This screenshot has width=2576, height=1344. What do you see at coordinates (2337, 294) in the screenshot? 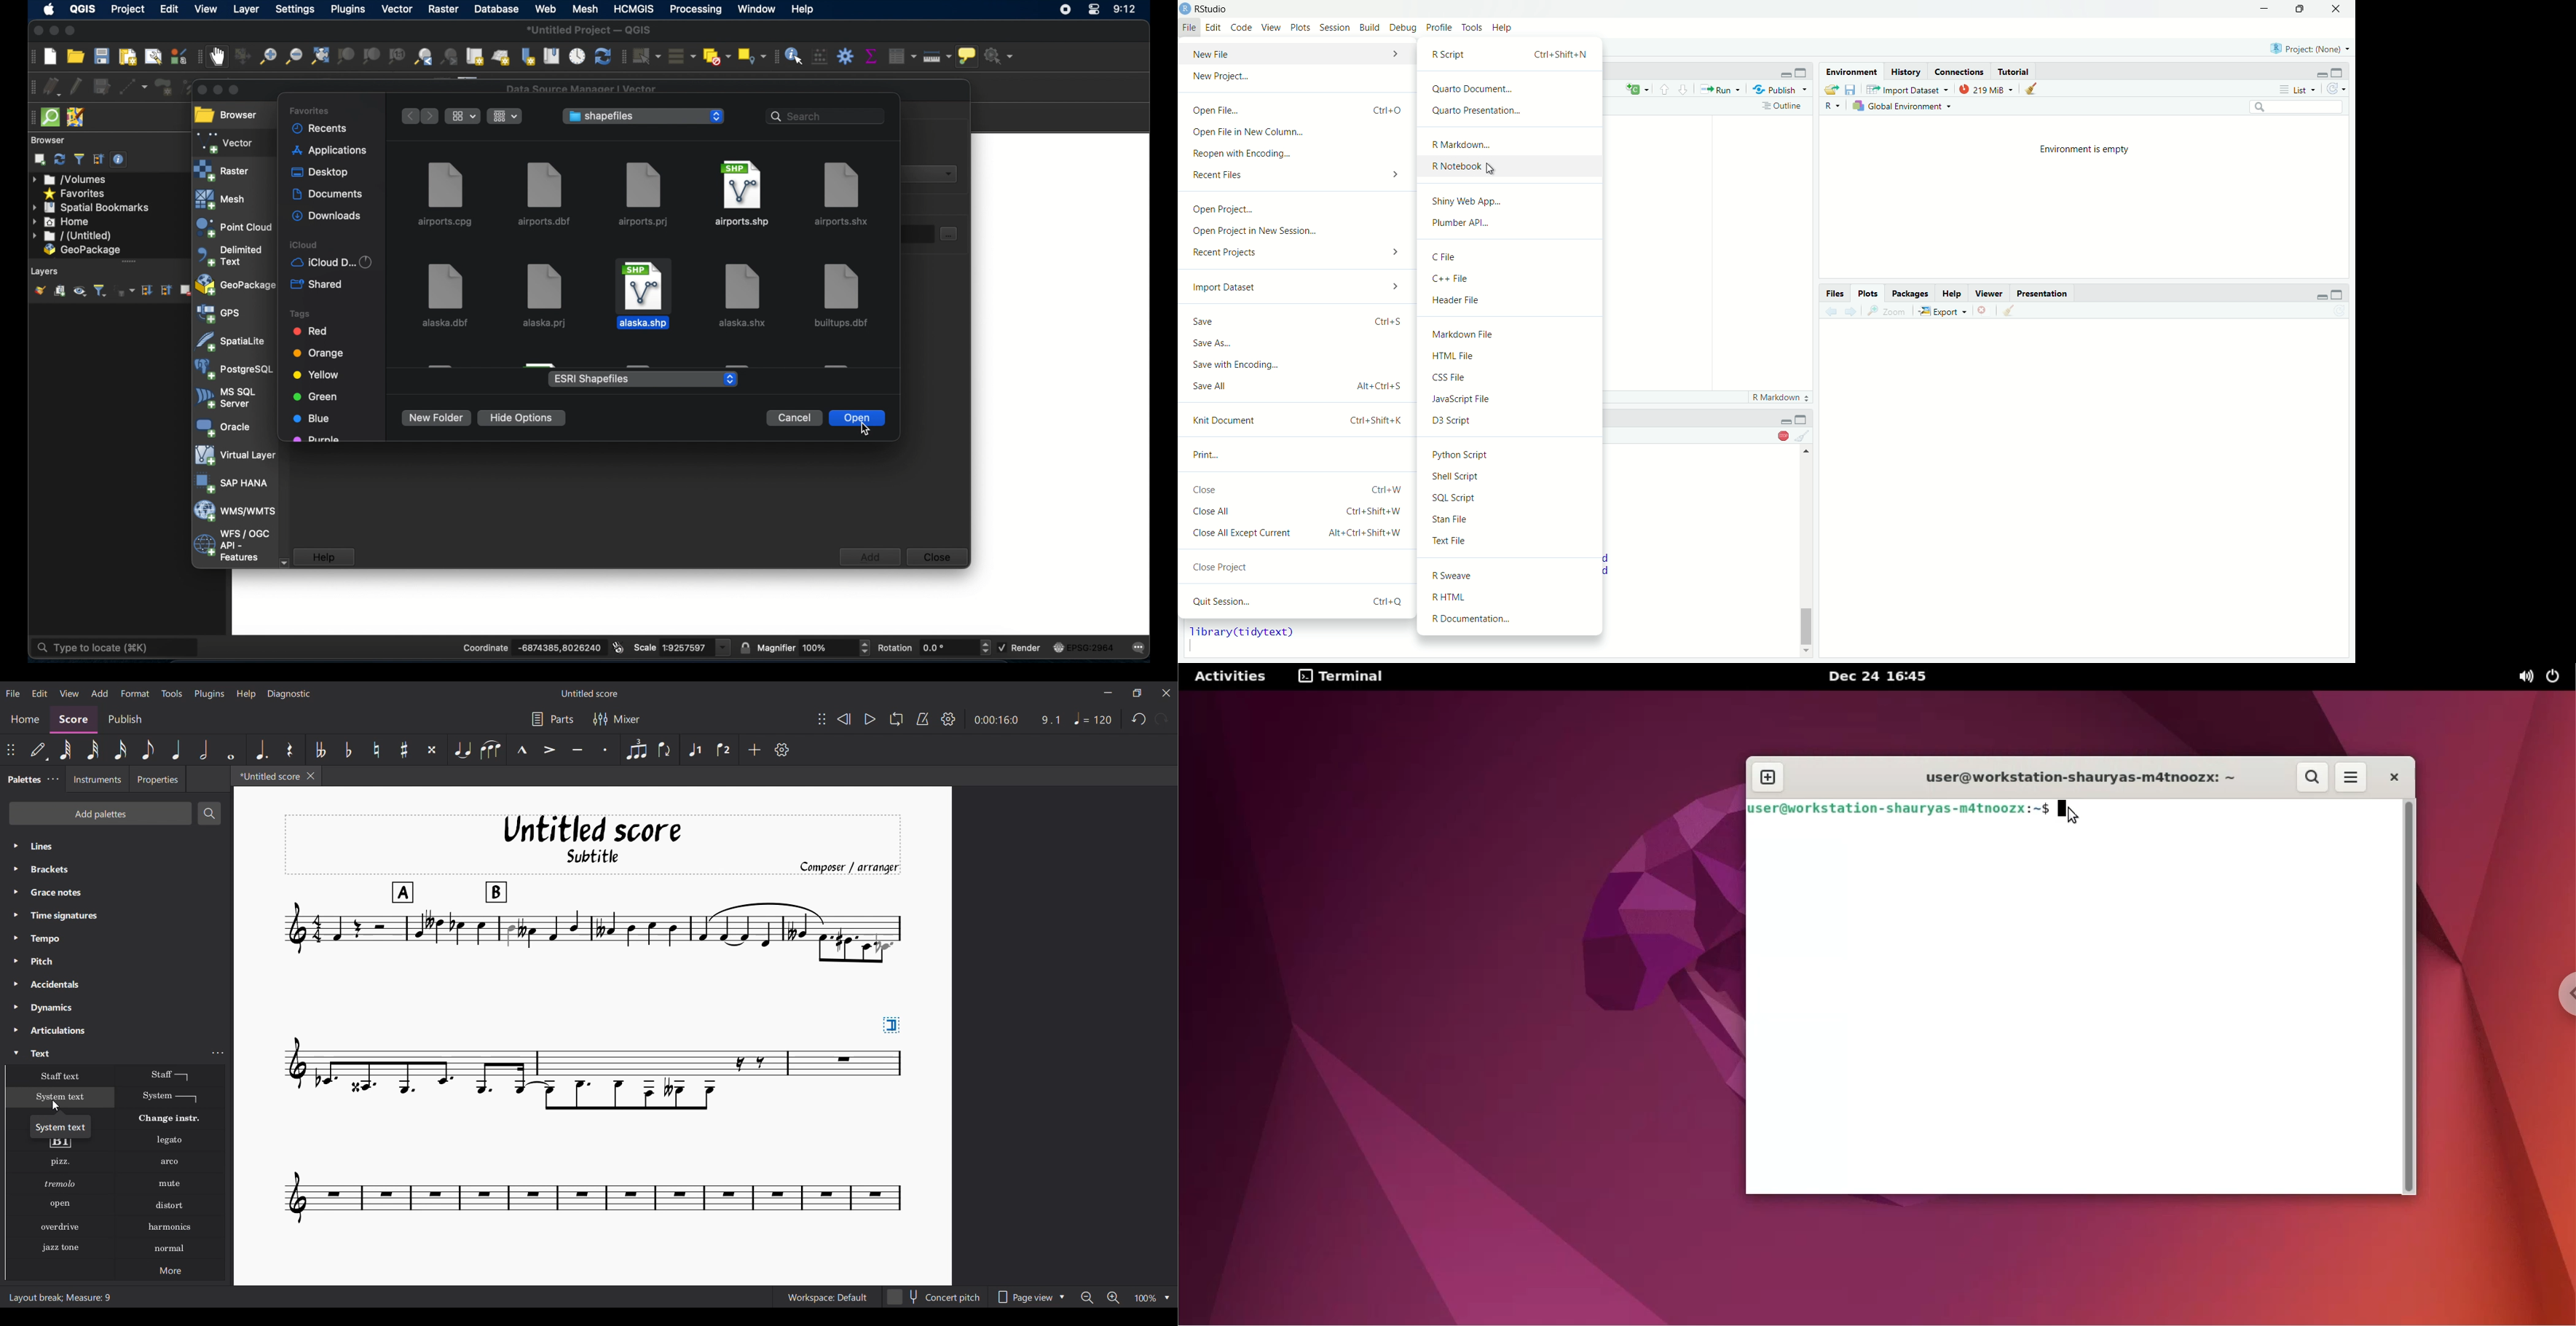
I see `maximize` at bounding box center [2337, 294].